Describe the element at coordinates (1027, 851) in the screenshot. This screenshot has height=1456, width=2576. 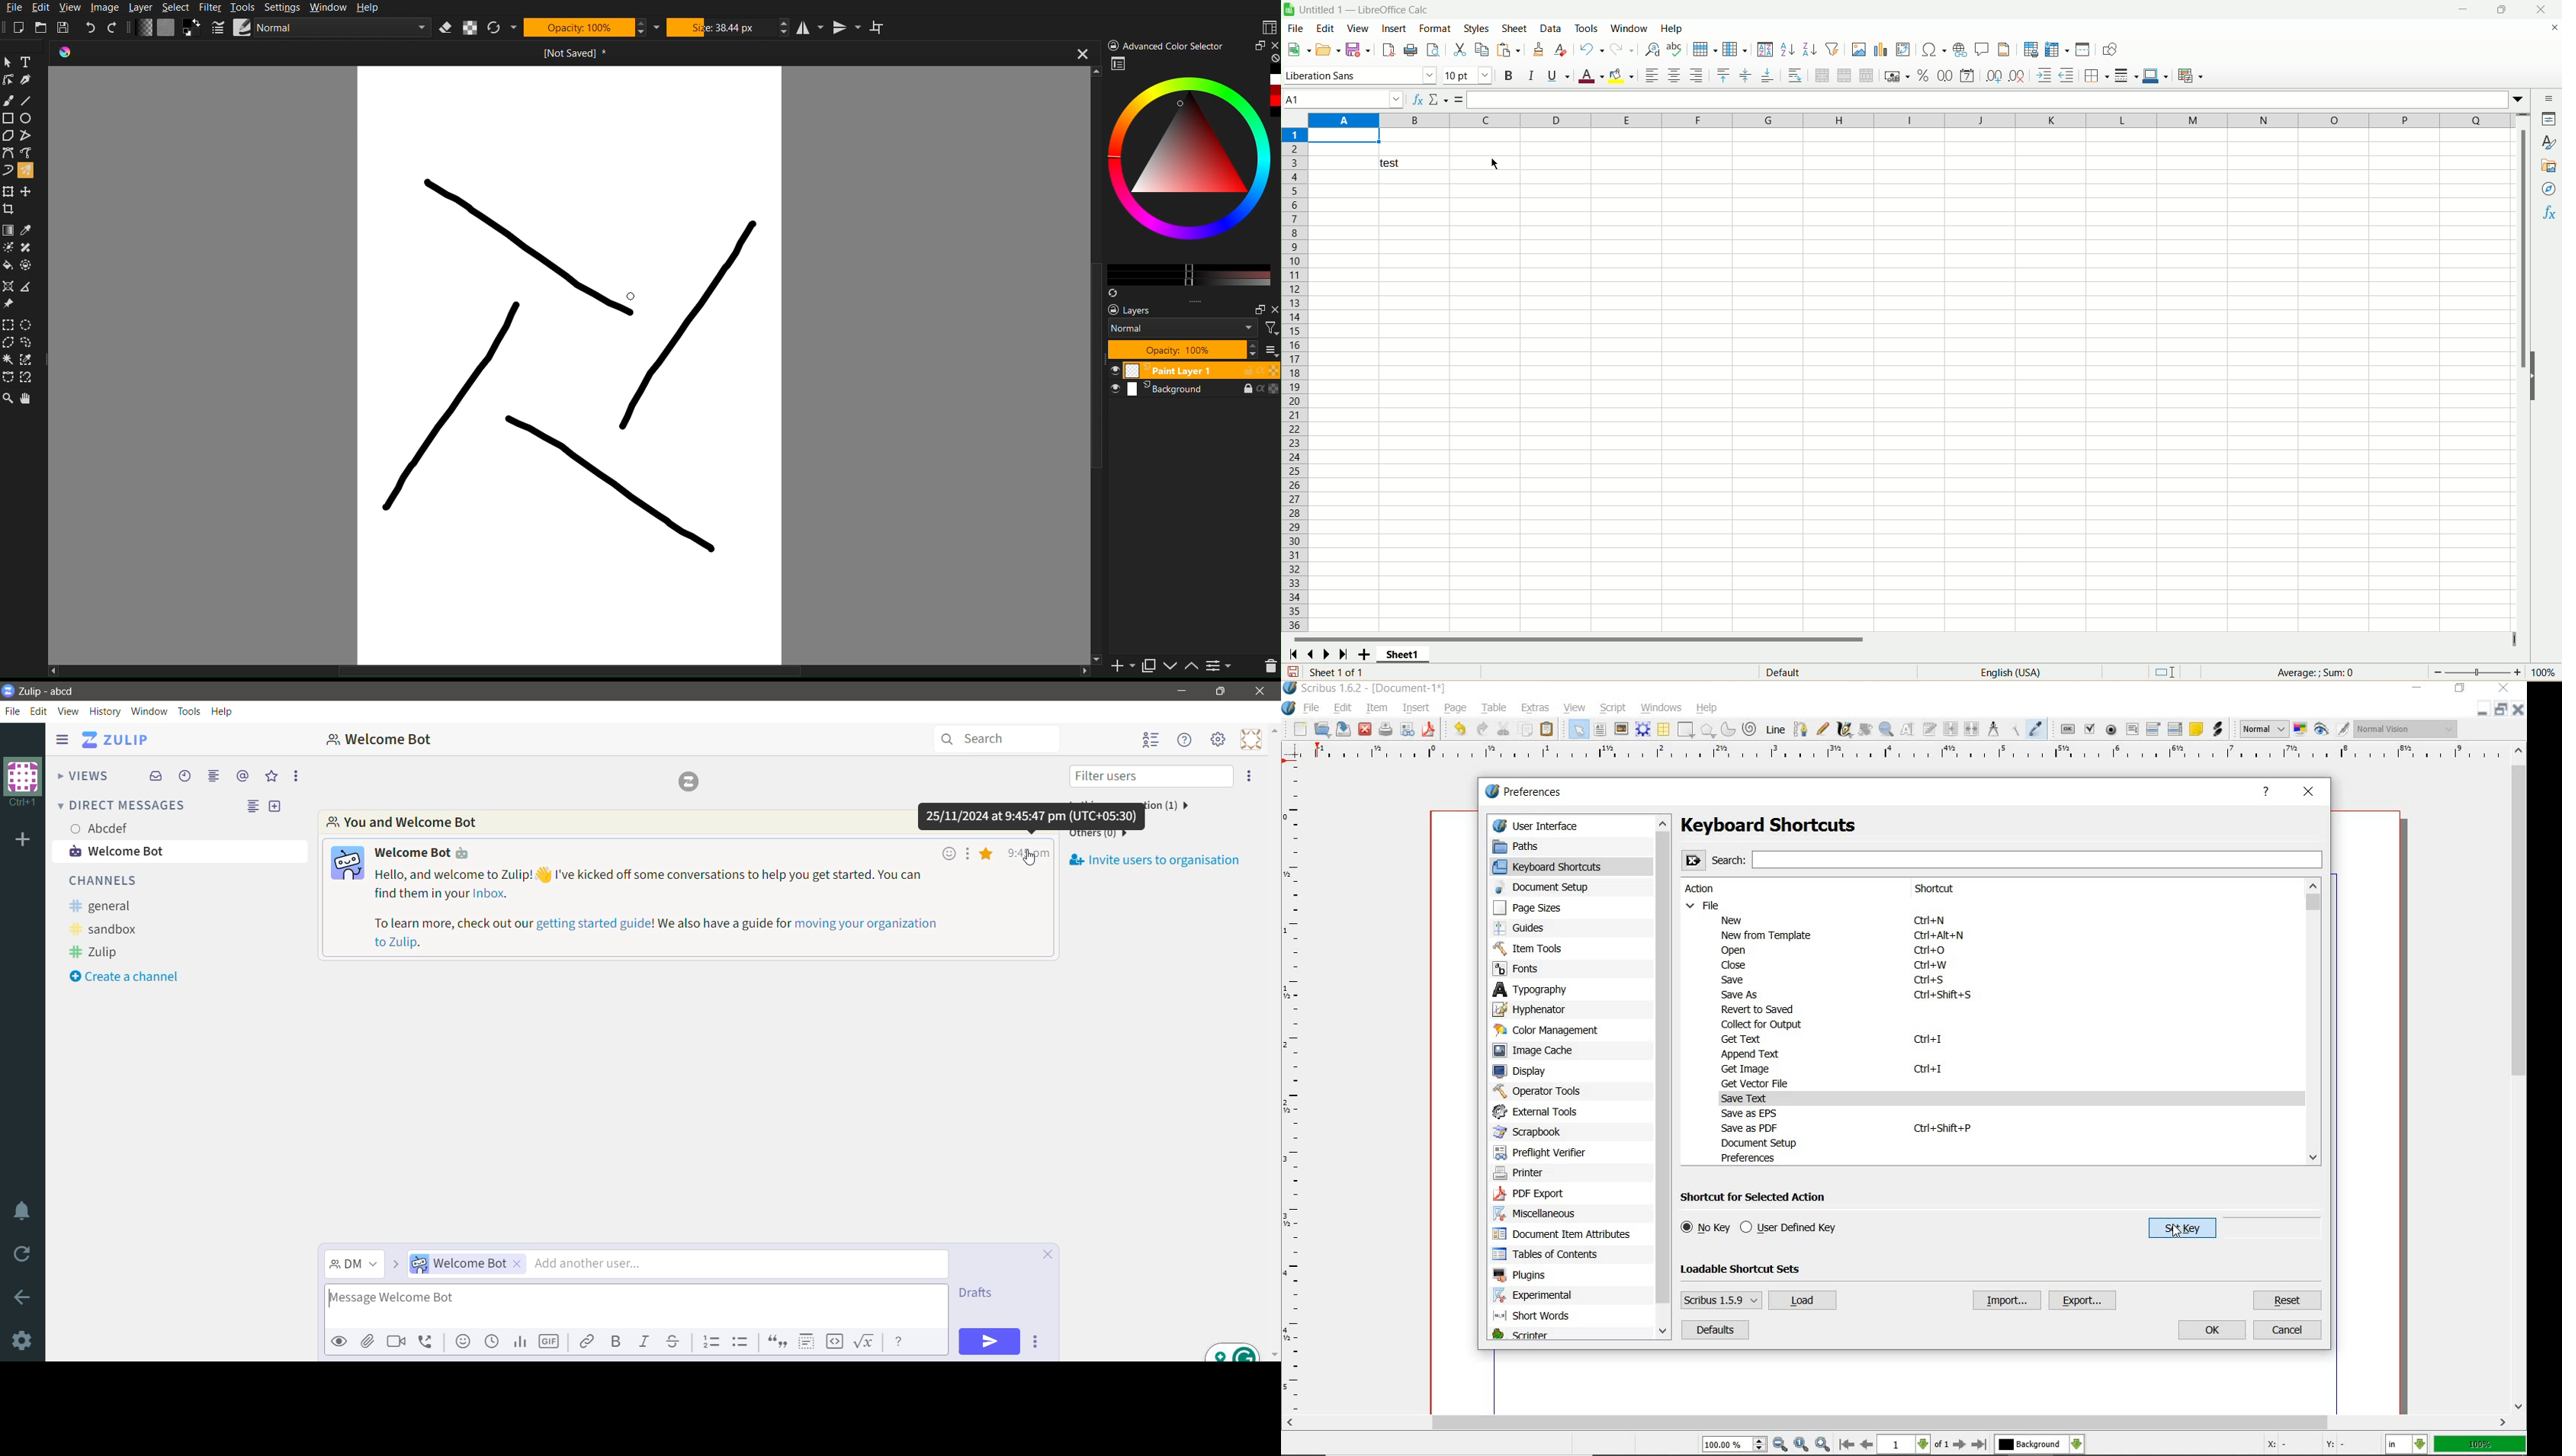
I see `Message Time` at that location.